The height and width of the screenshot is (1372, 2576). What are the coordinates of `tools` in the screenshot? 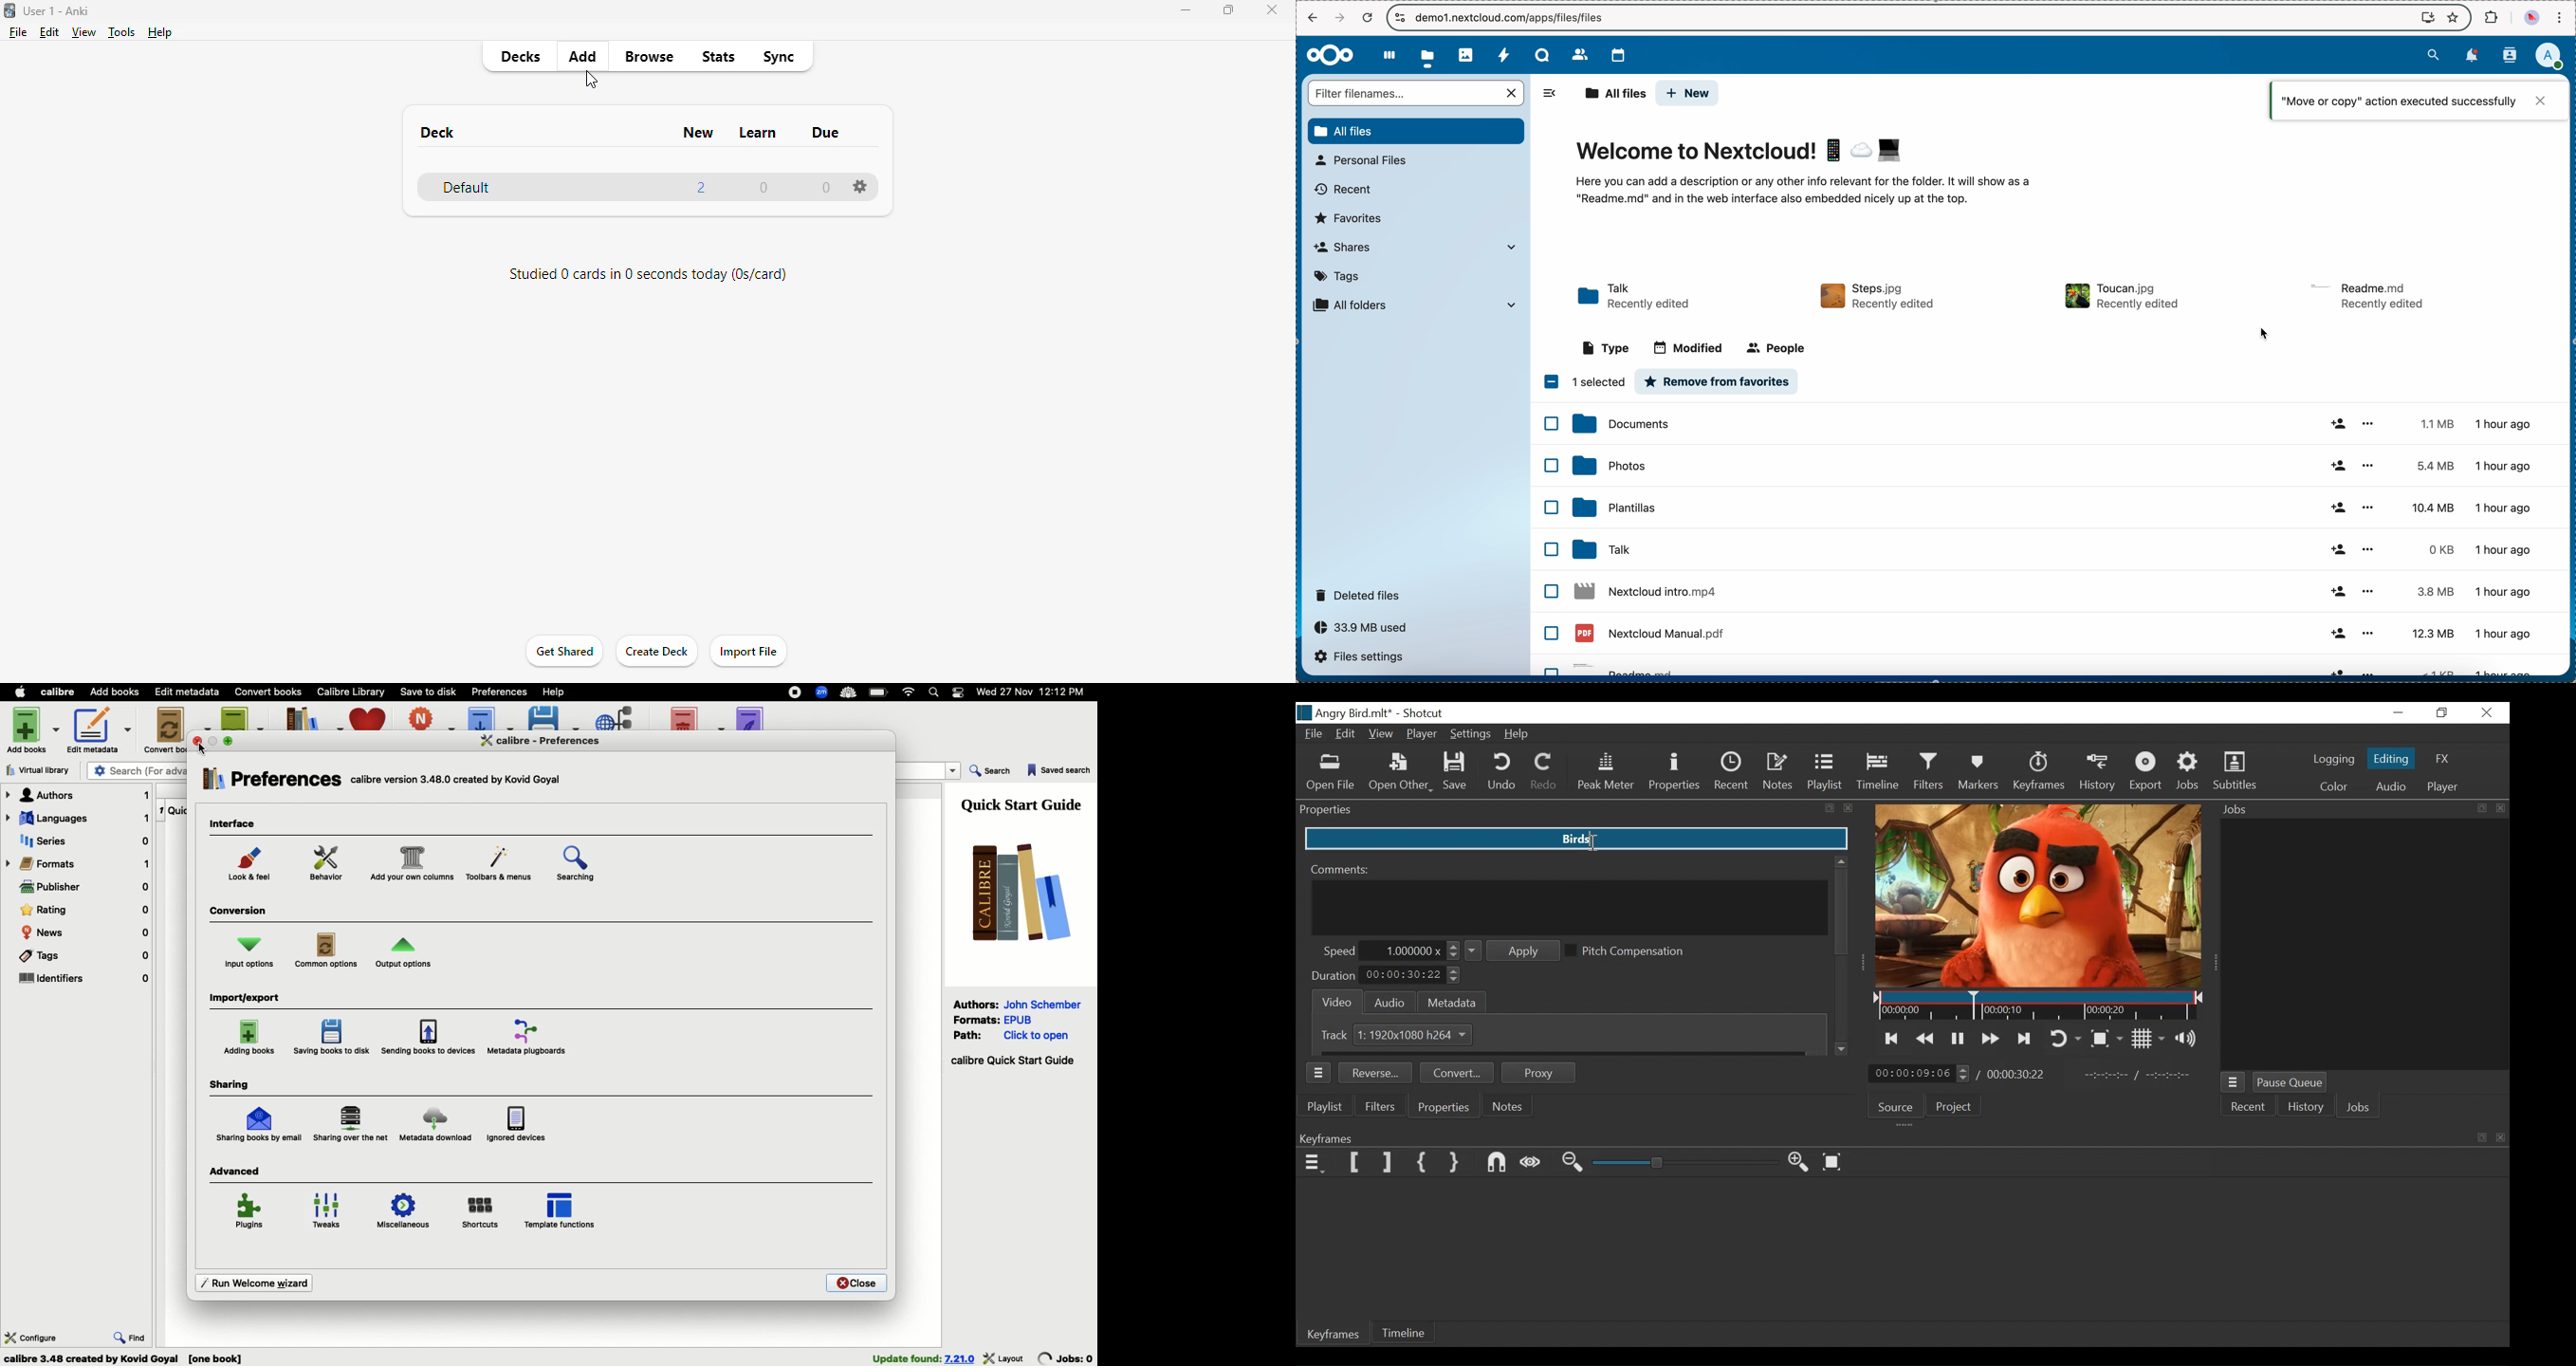 It's located at (122, 31).